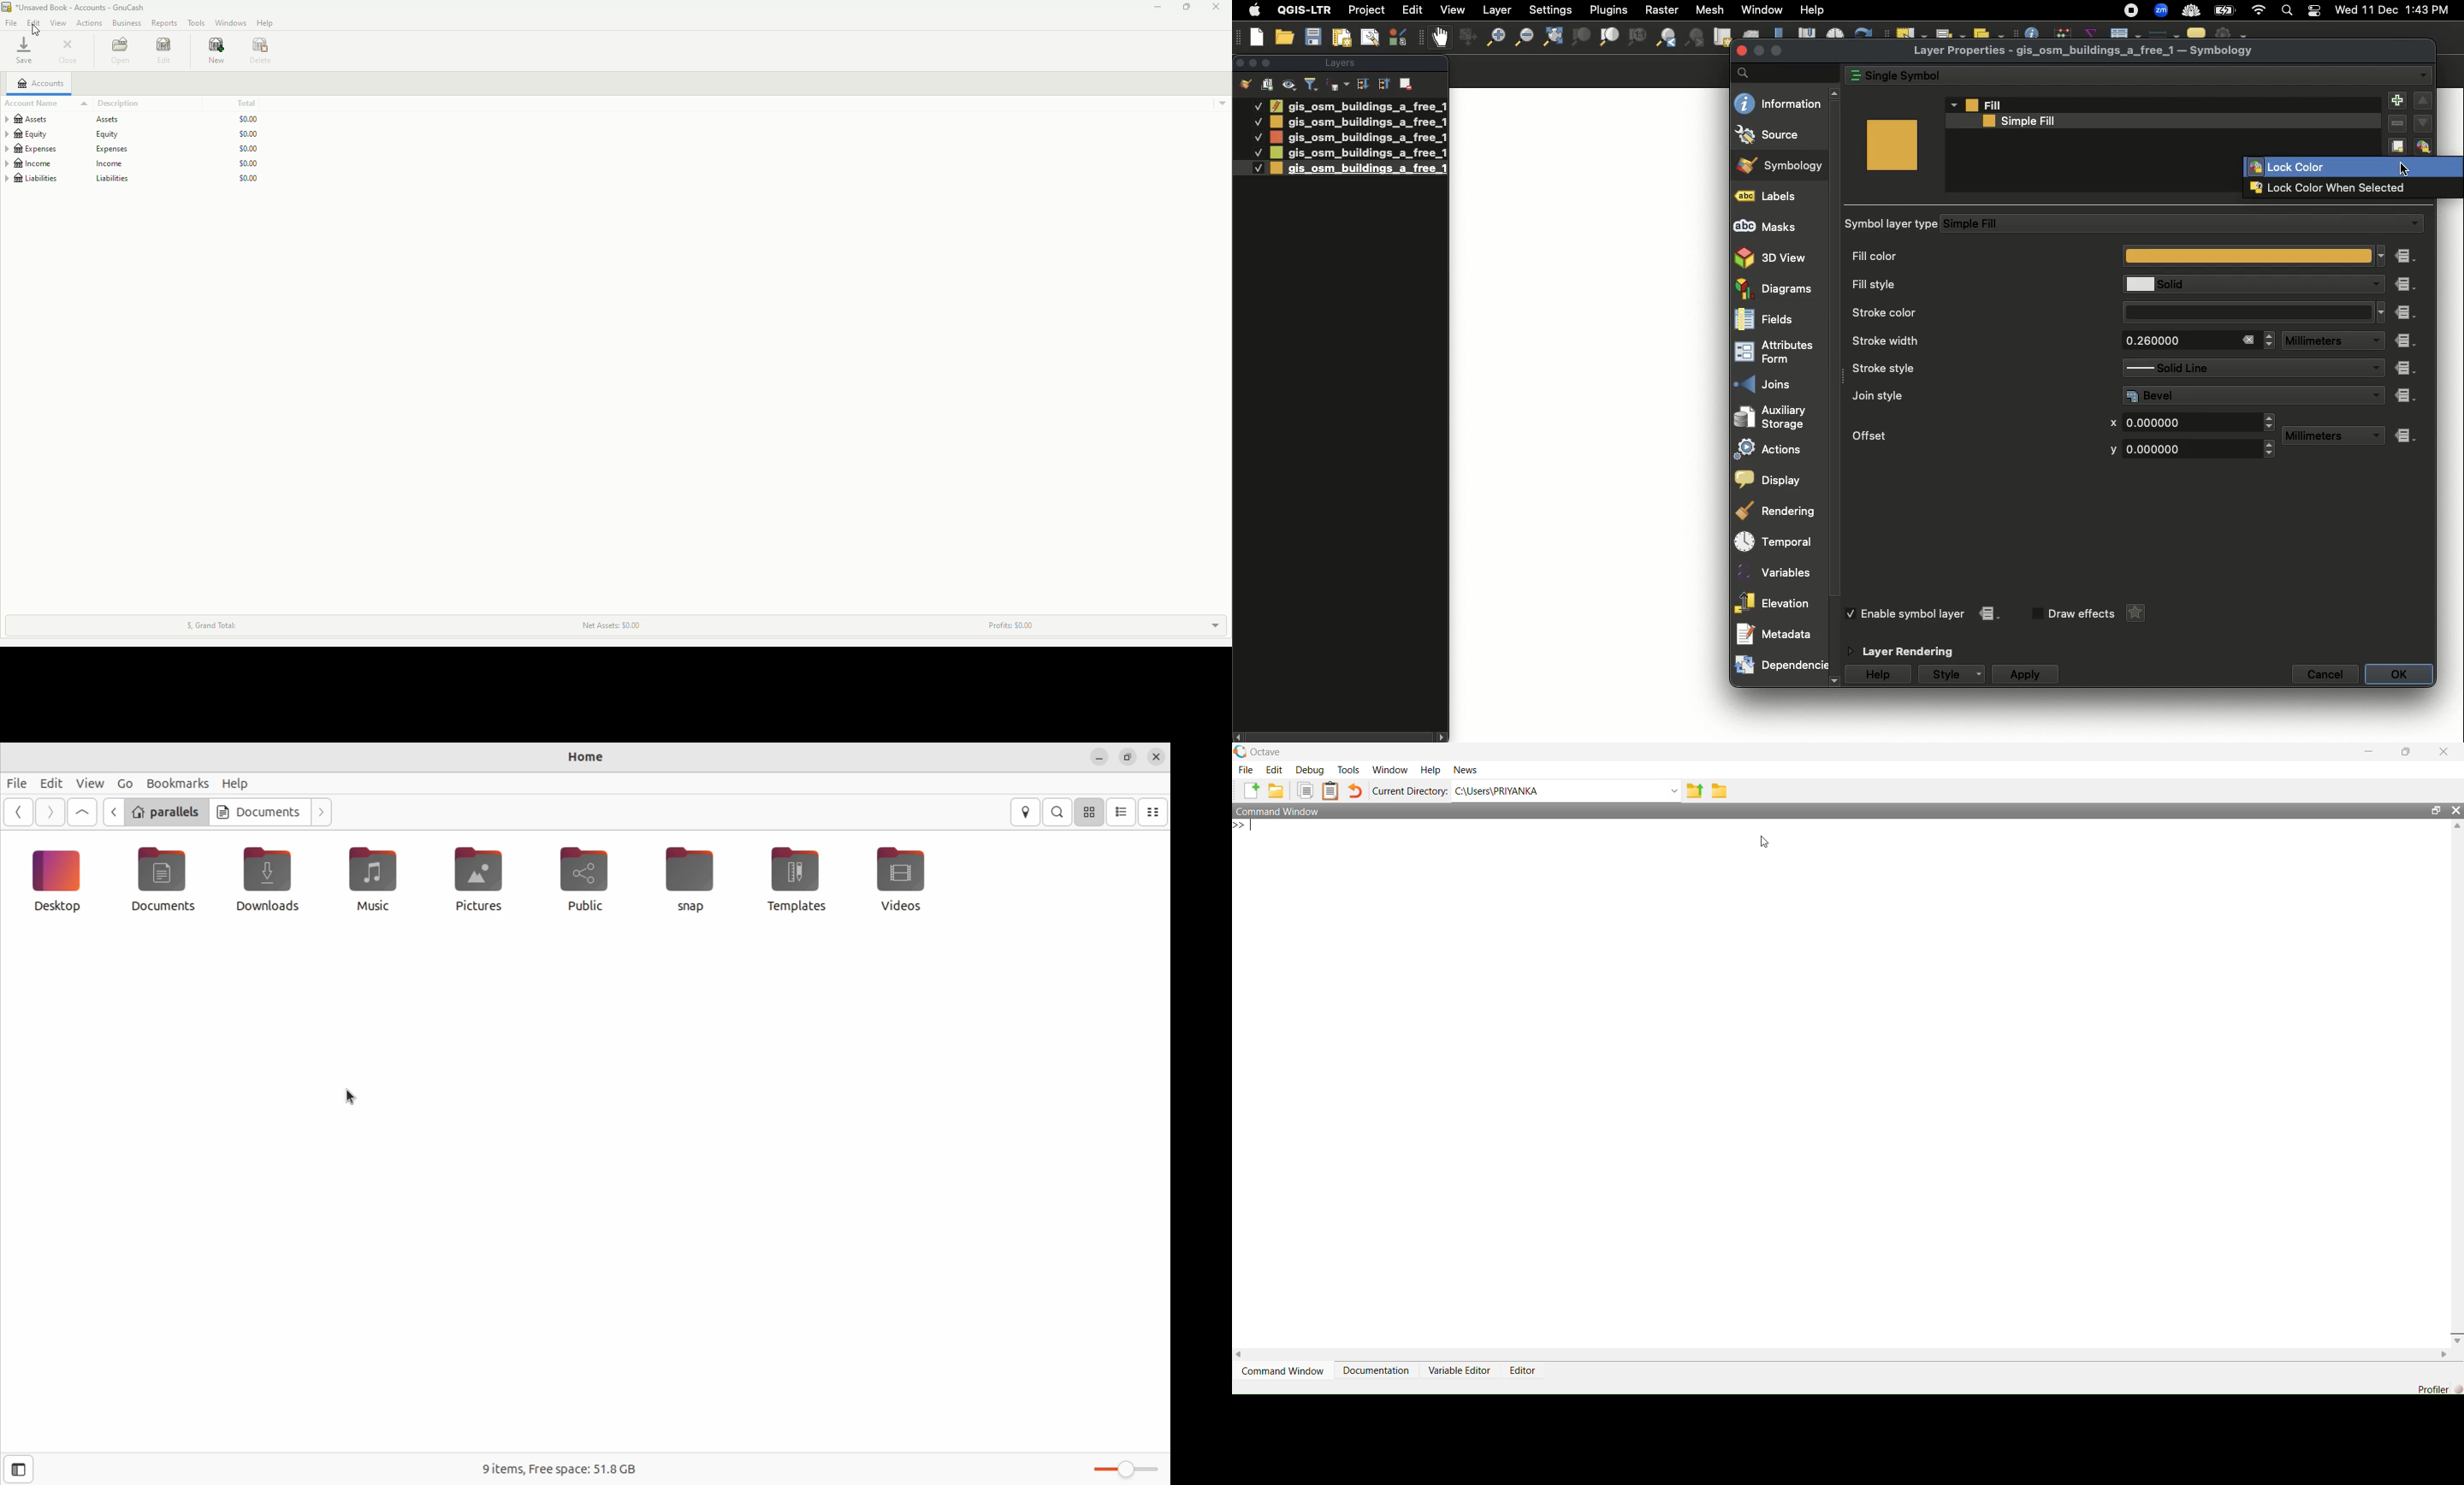 This screenshot has height=1512, width=2464. I want to click on File, so click(12, 23).